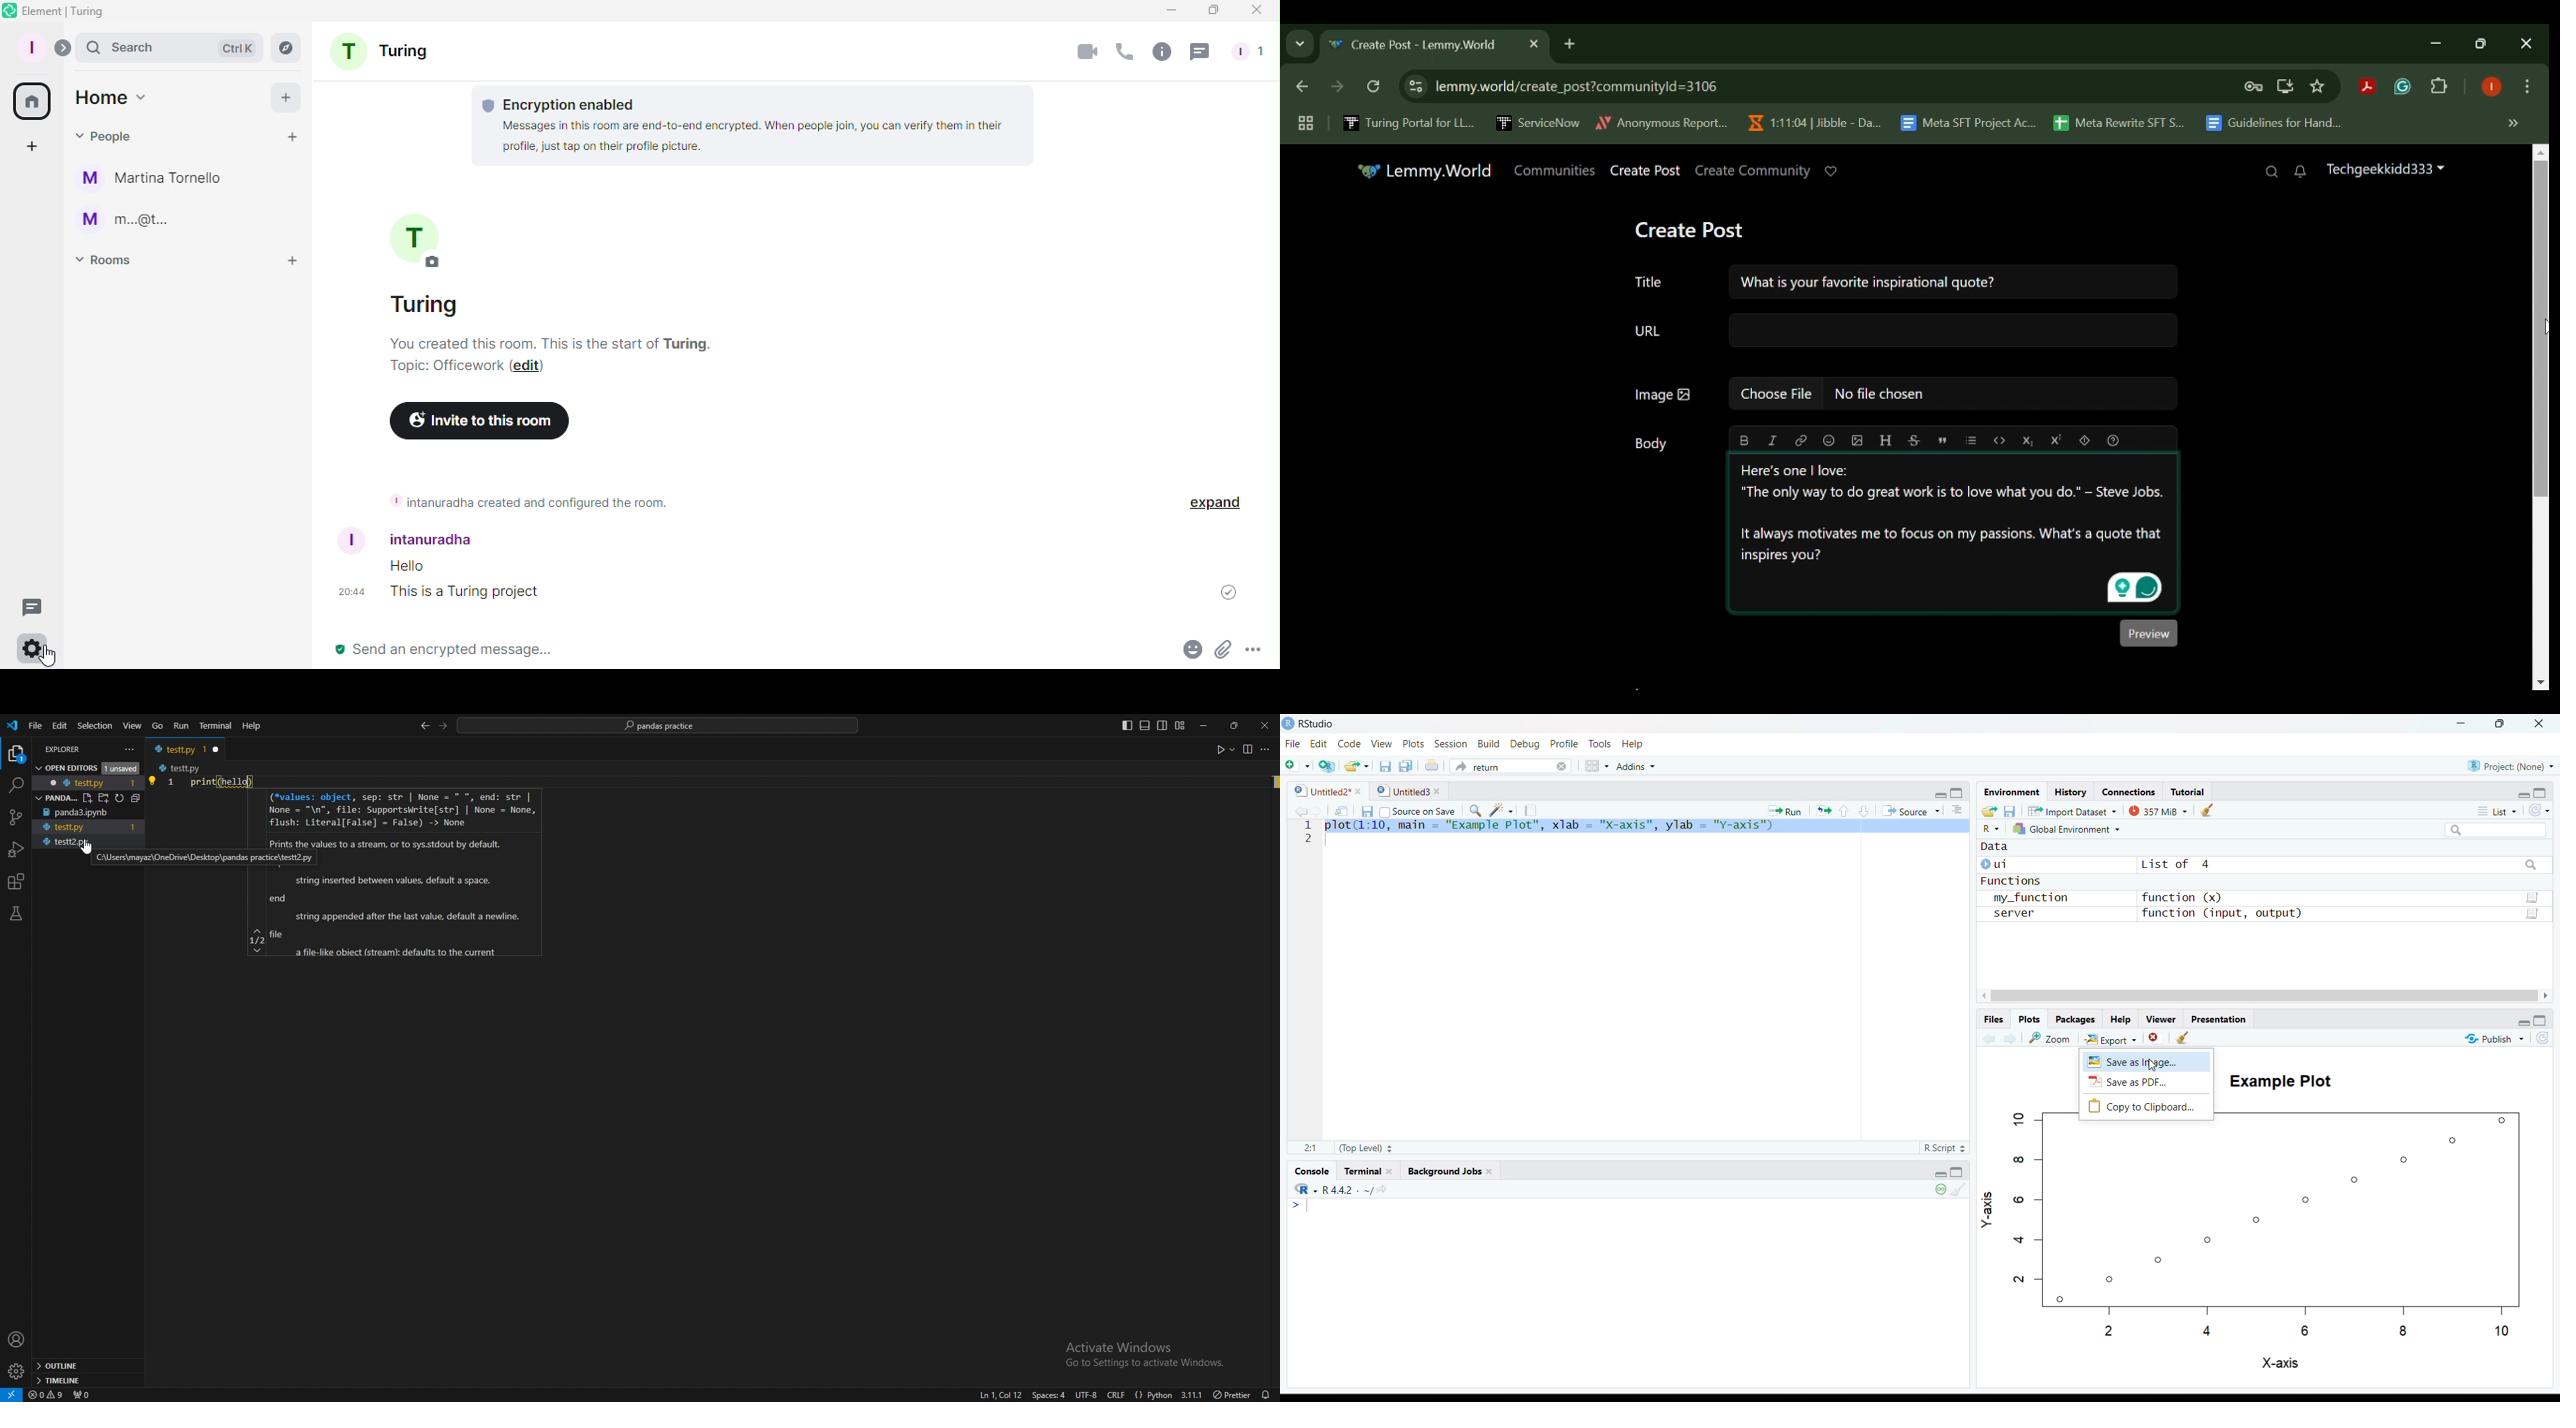 This screenshot has width=2576, height=1428. I want to click on Add Tab, so click(1569, 43).